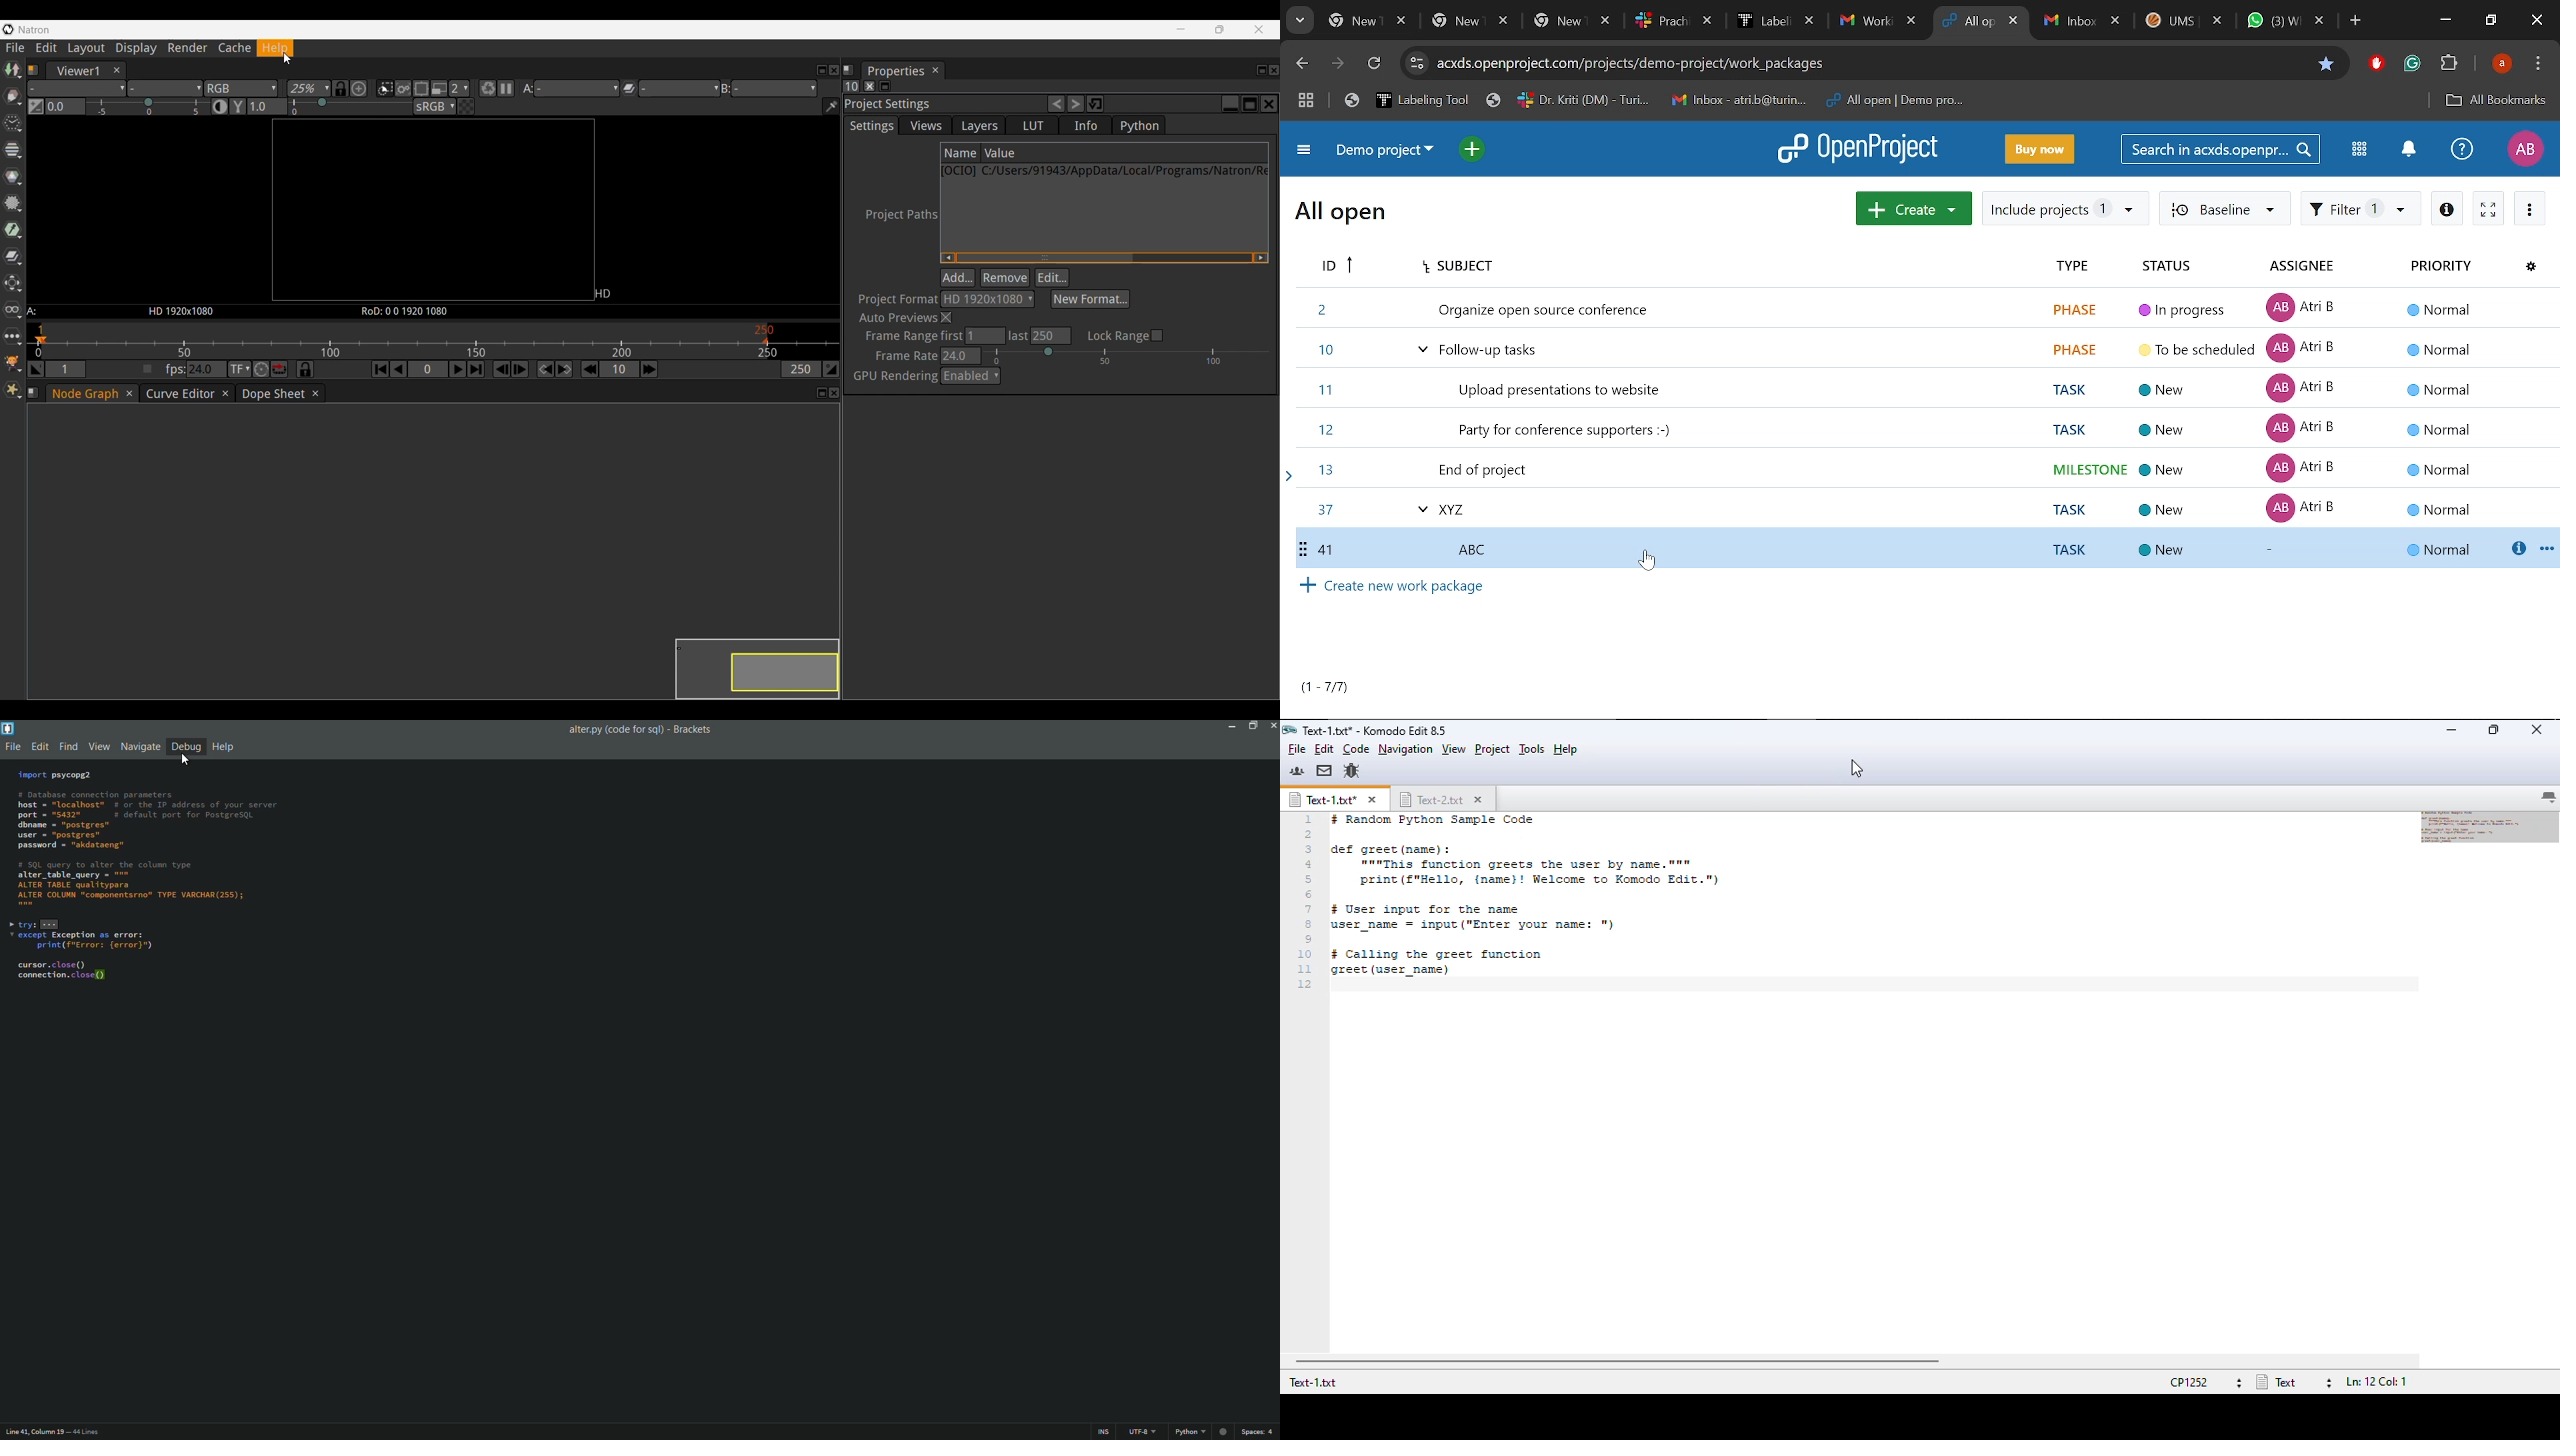 This screenshot has width=2576, height=1456. I want to click on komodo community, so click(1297, 771).